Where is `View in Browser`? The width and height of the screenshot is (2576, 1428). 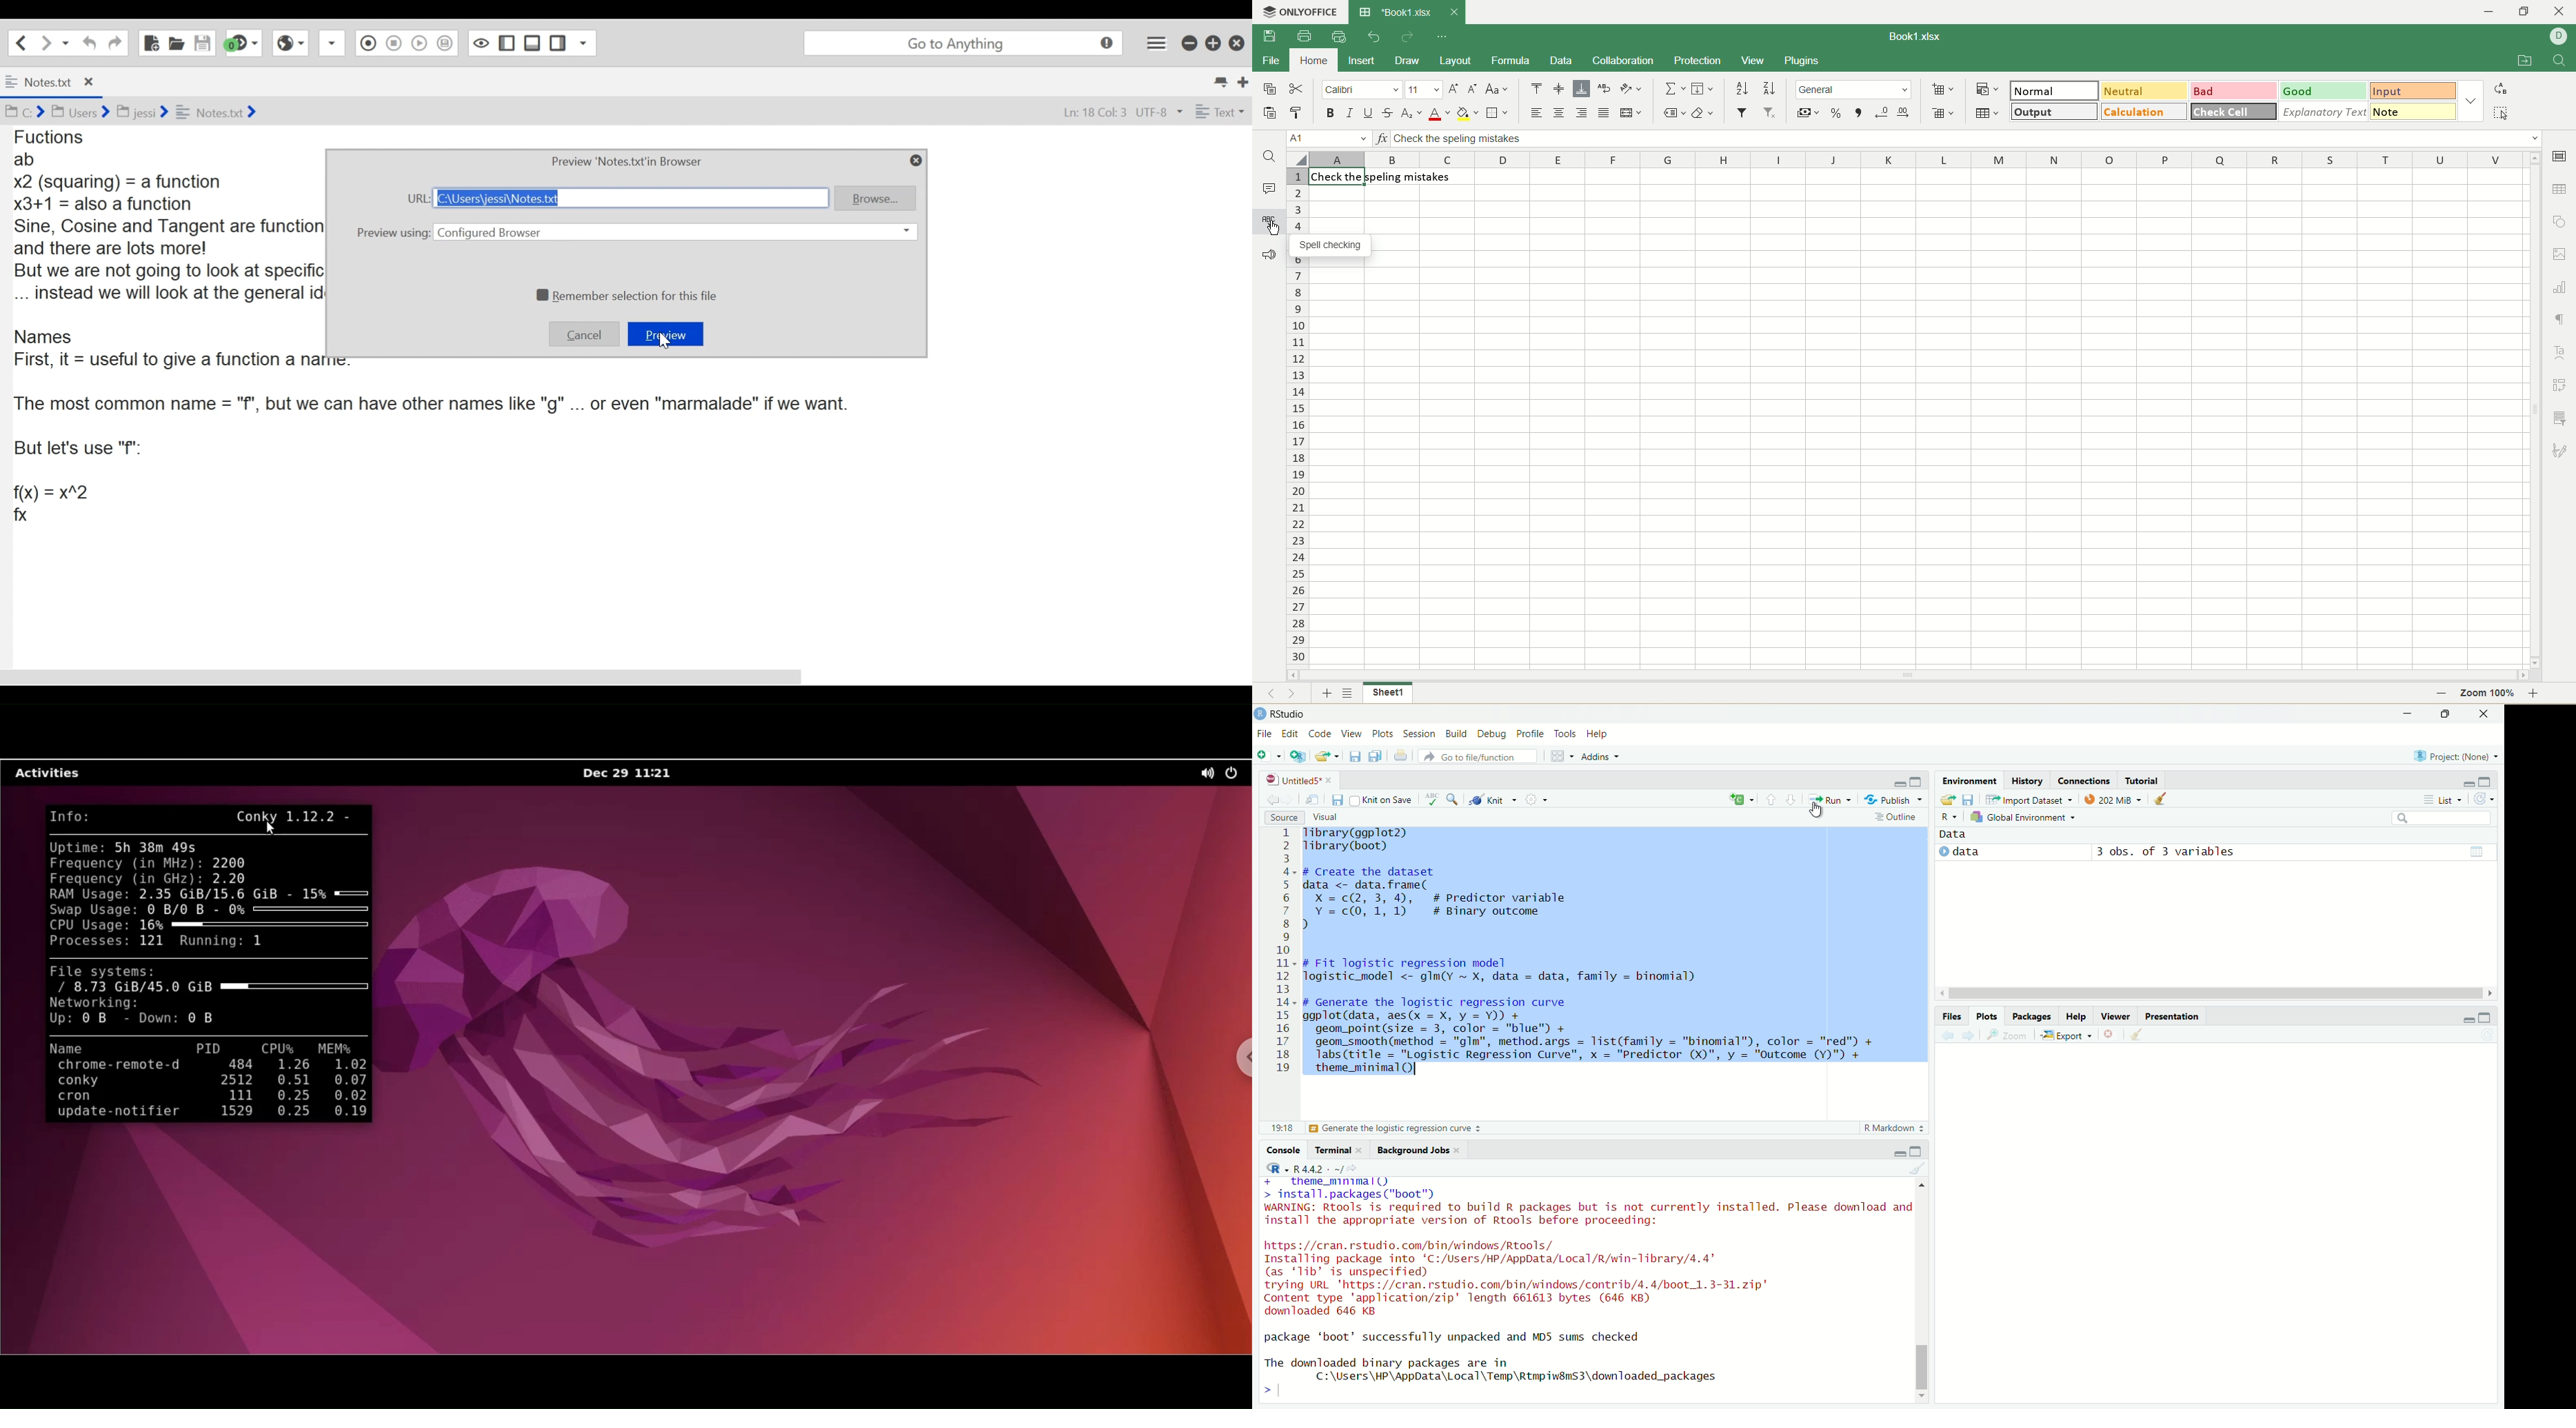 View in Browser is located at coordinates (290, 45).